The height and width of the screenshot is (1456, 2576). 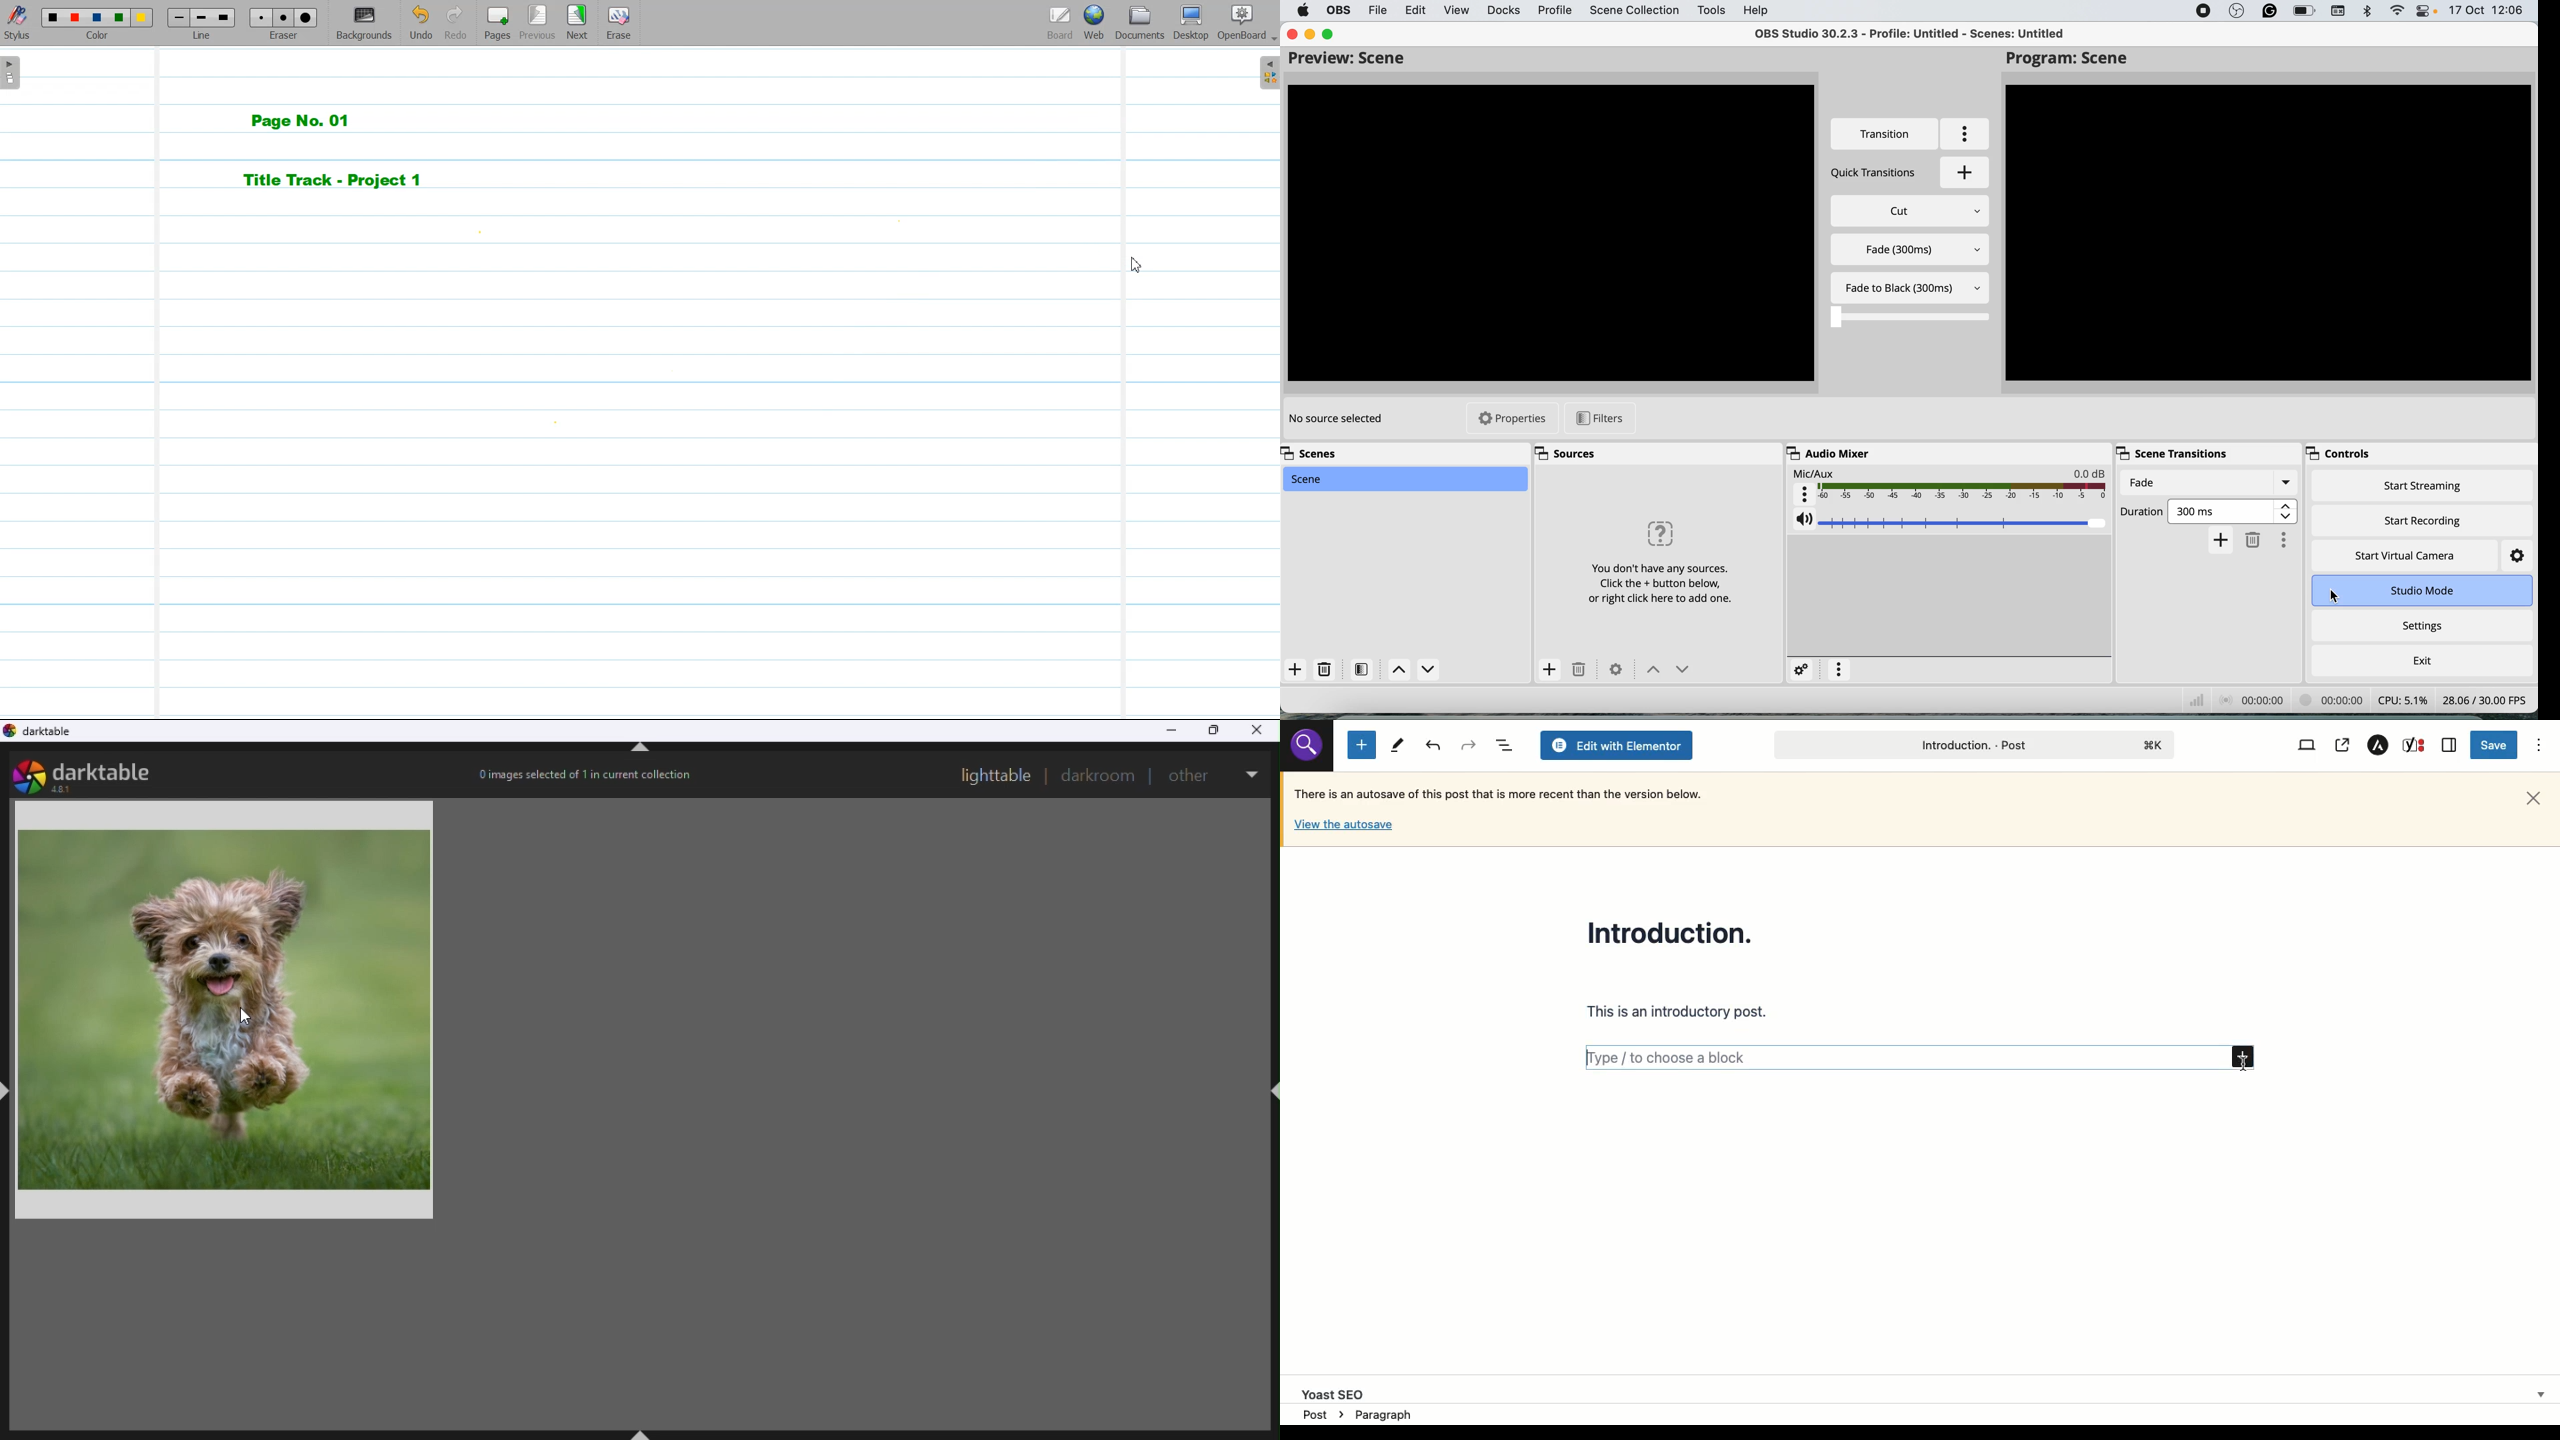 What do you see at coordinates (2488, 699) in the screenshot?
I see `frames per second` at bounding box center [2488, 699].